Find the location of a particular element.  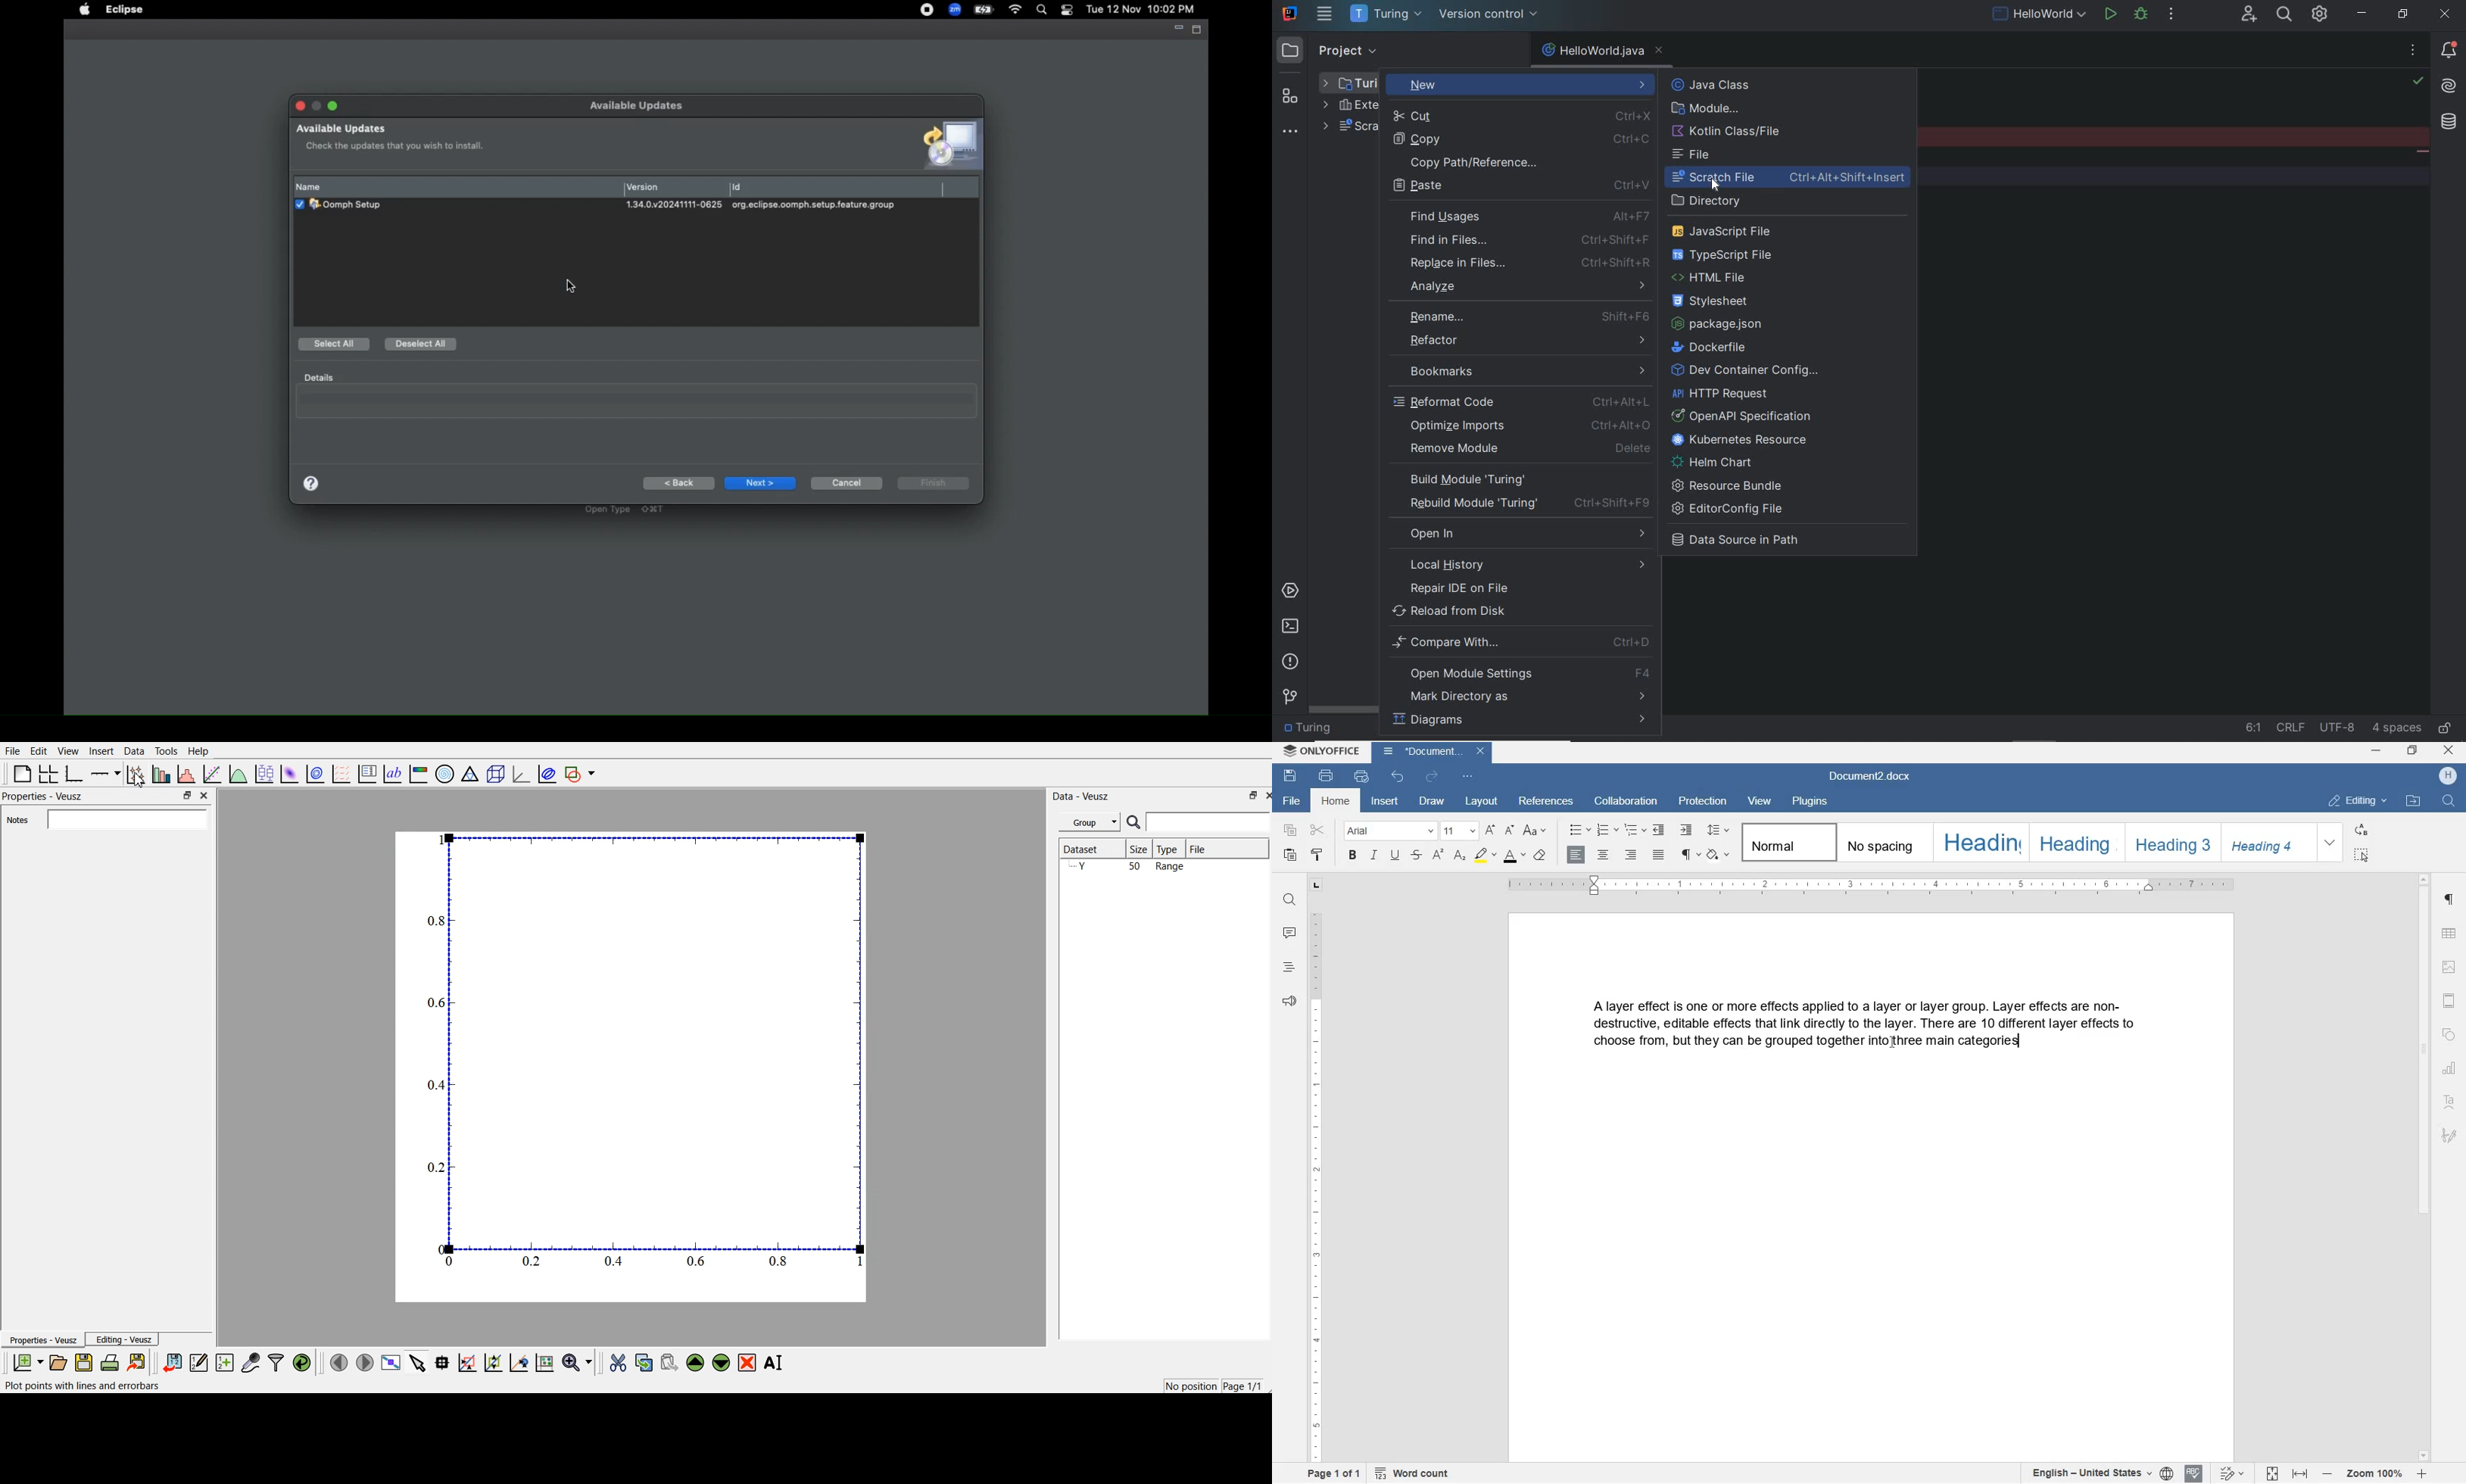

export document is located at coordinates (137, 1363).